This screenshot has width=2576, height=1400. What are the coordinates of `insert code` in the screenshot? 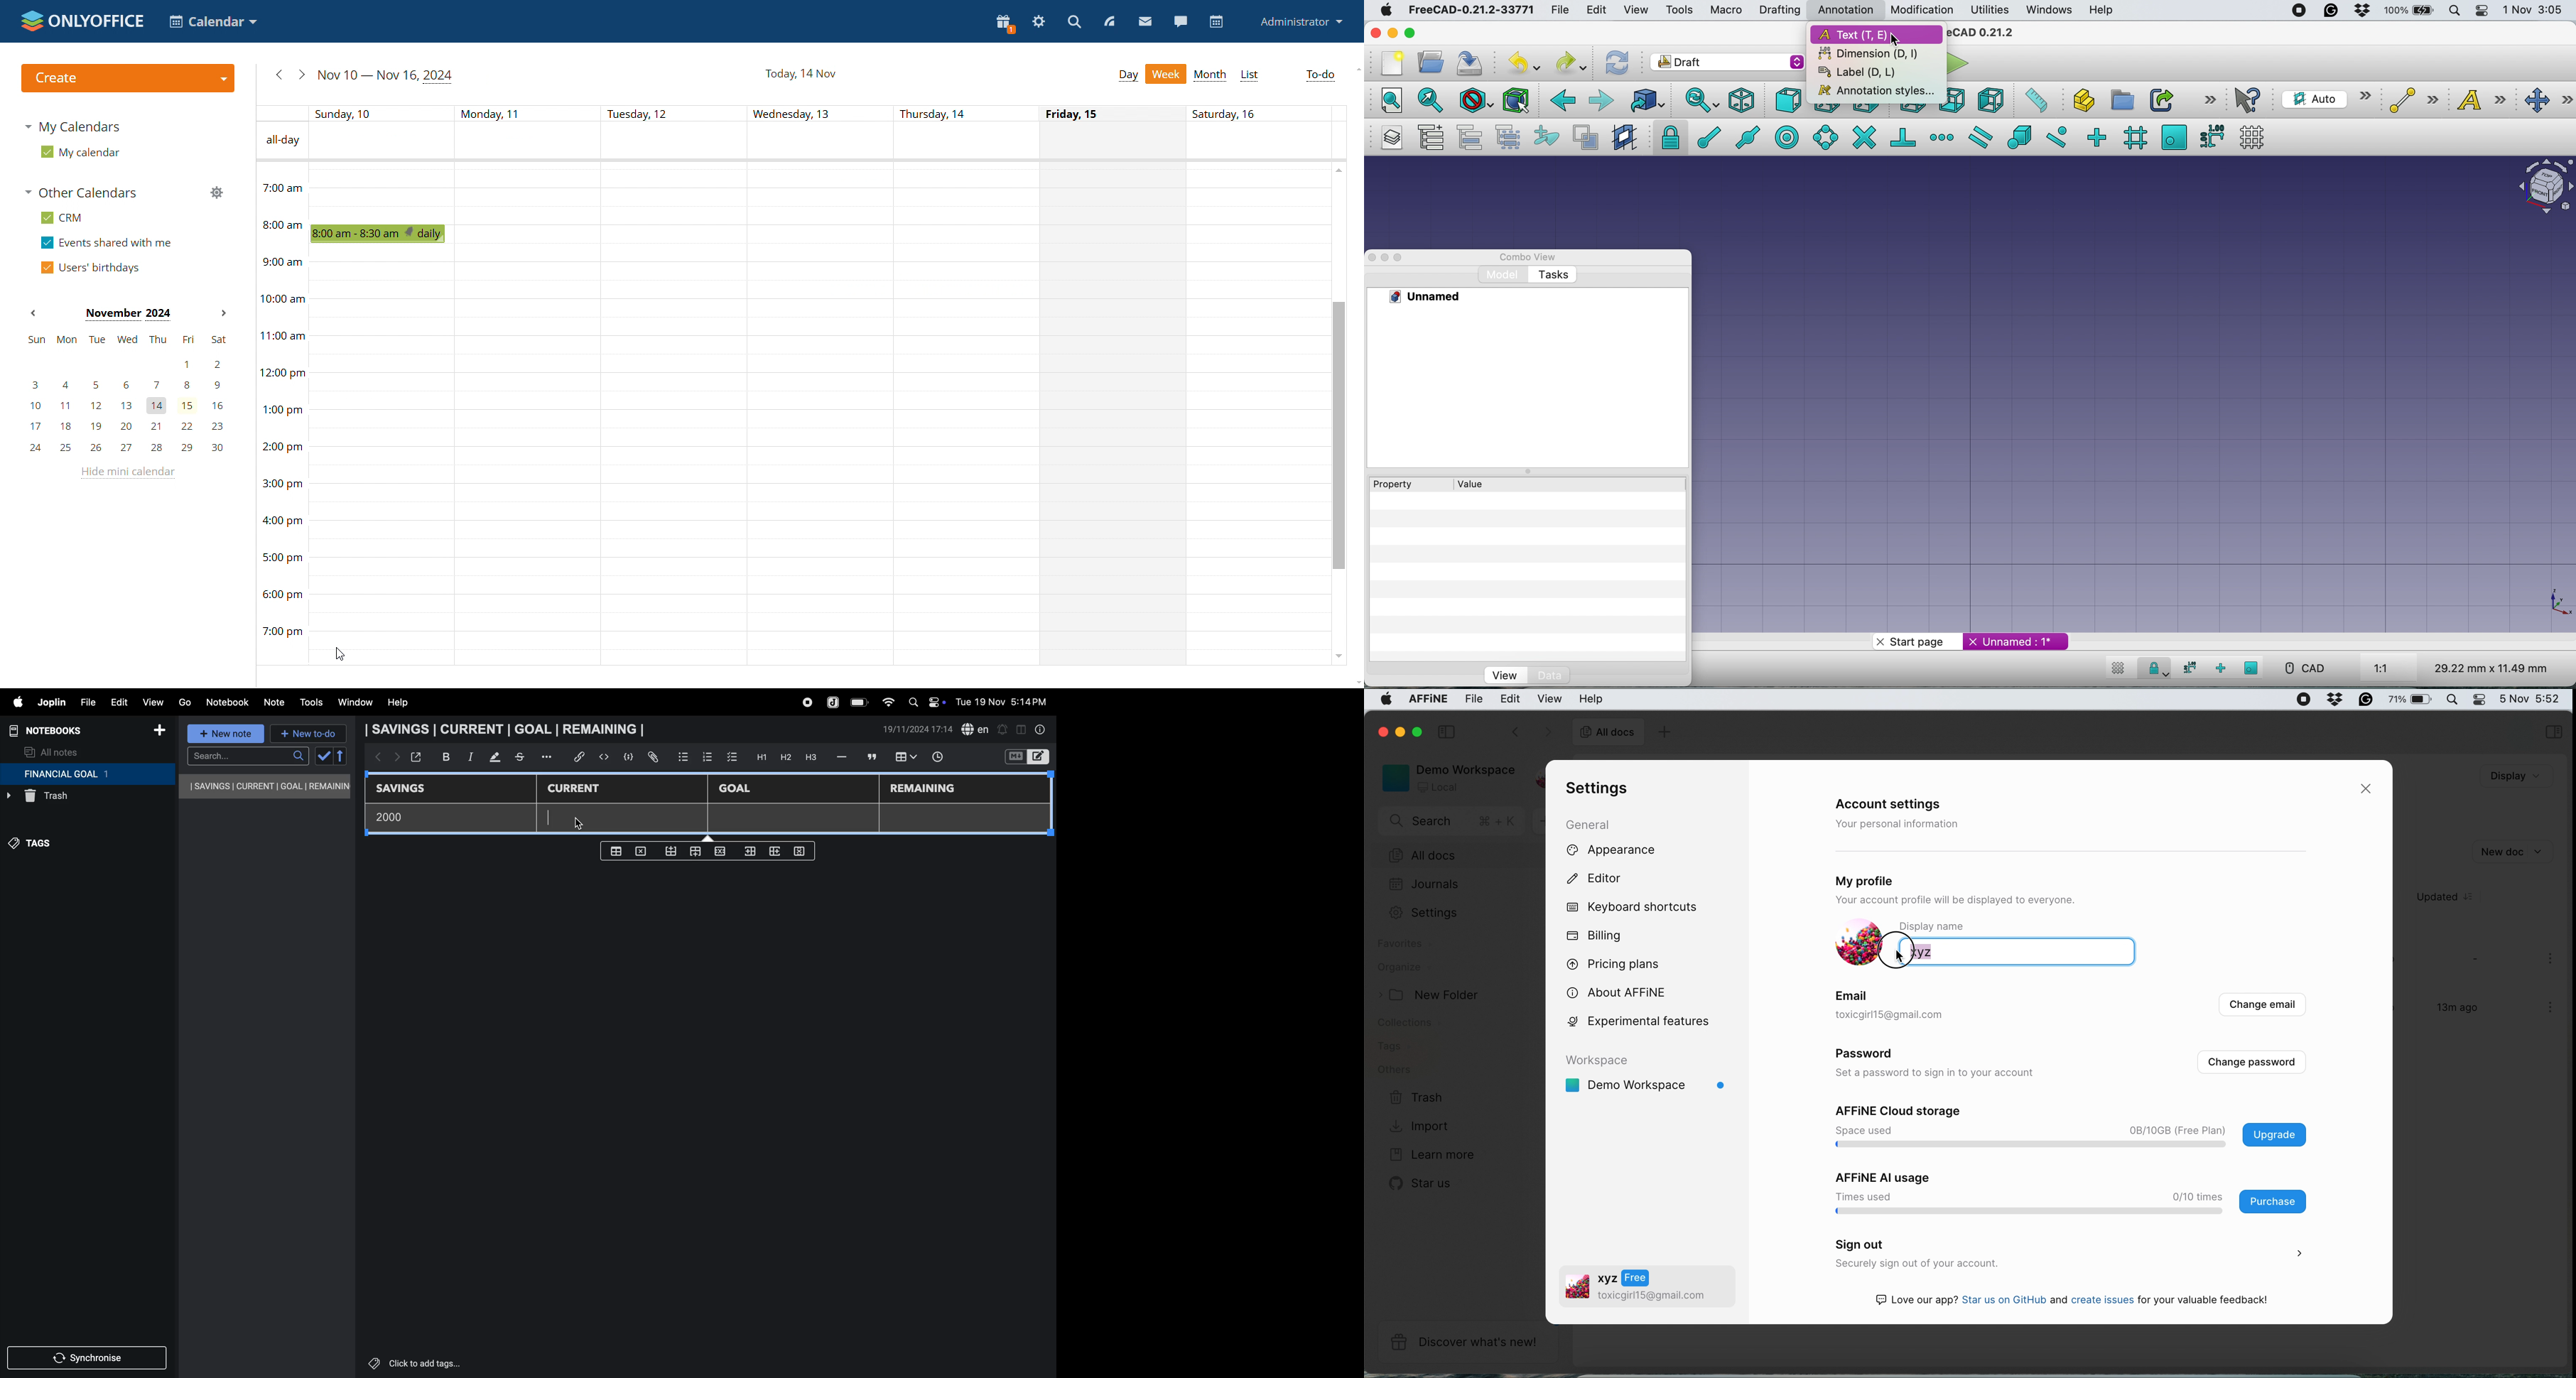 It's located at (604, 757).